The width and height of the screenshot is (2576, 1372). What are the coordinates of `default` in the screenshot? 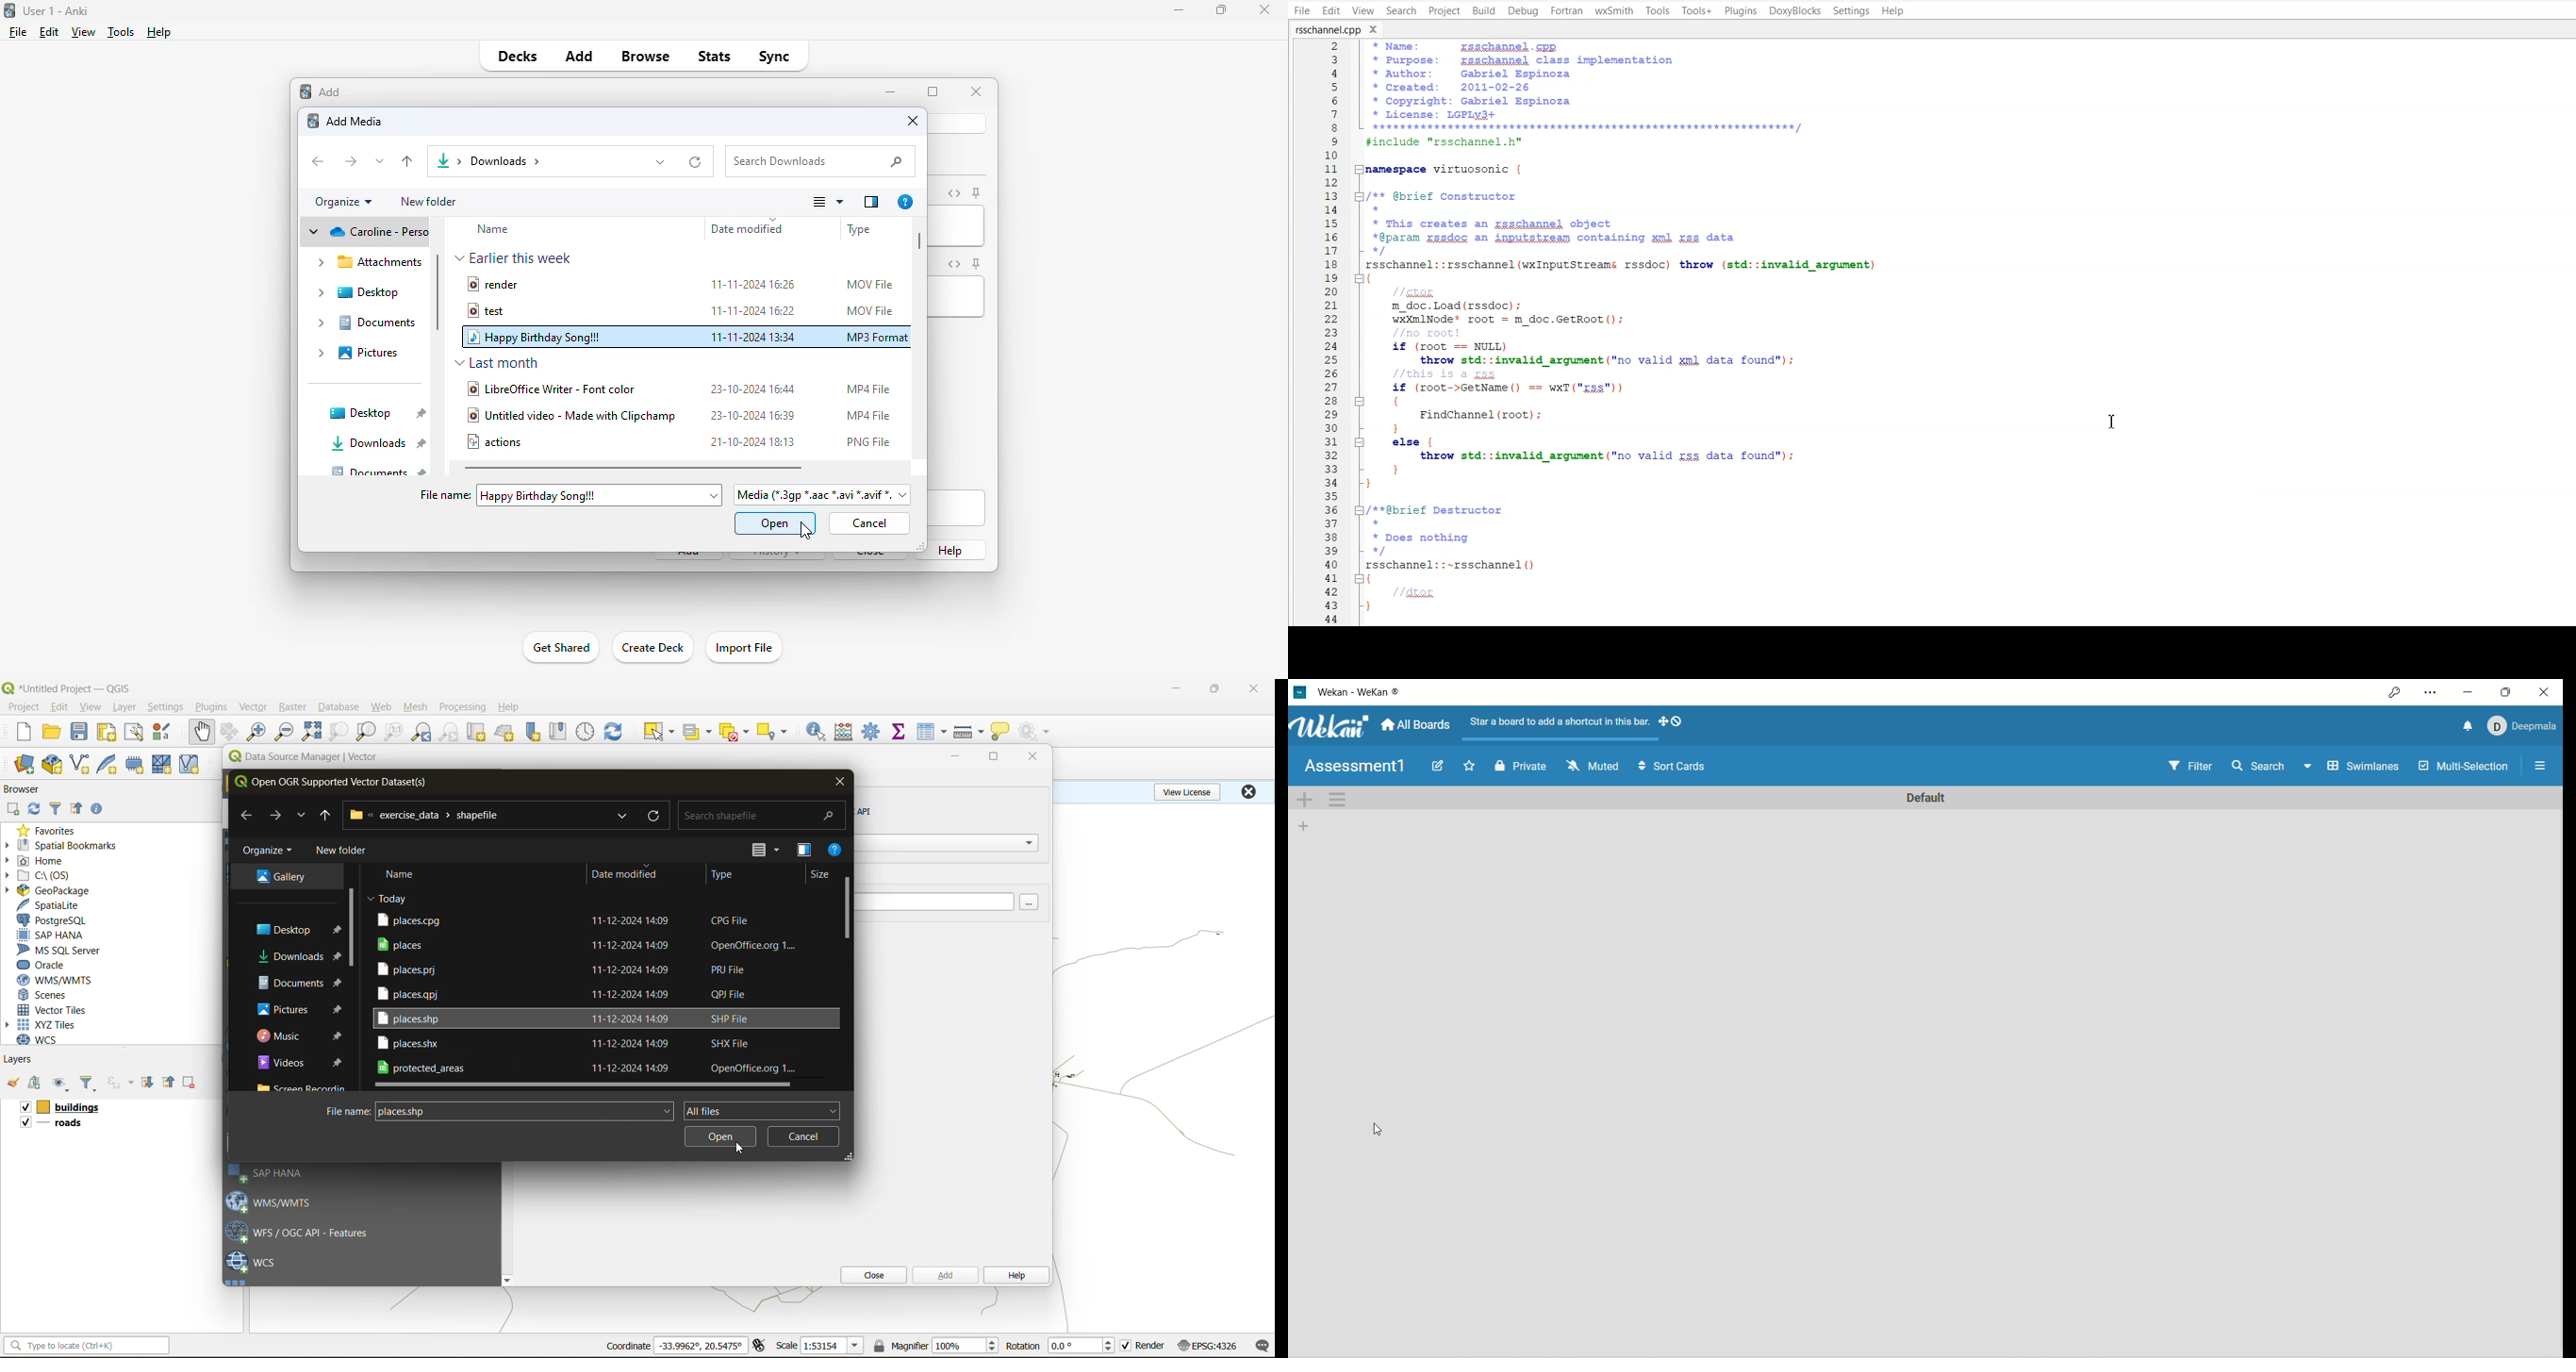 It's located at (1924, 799).